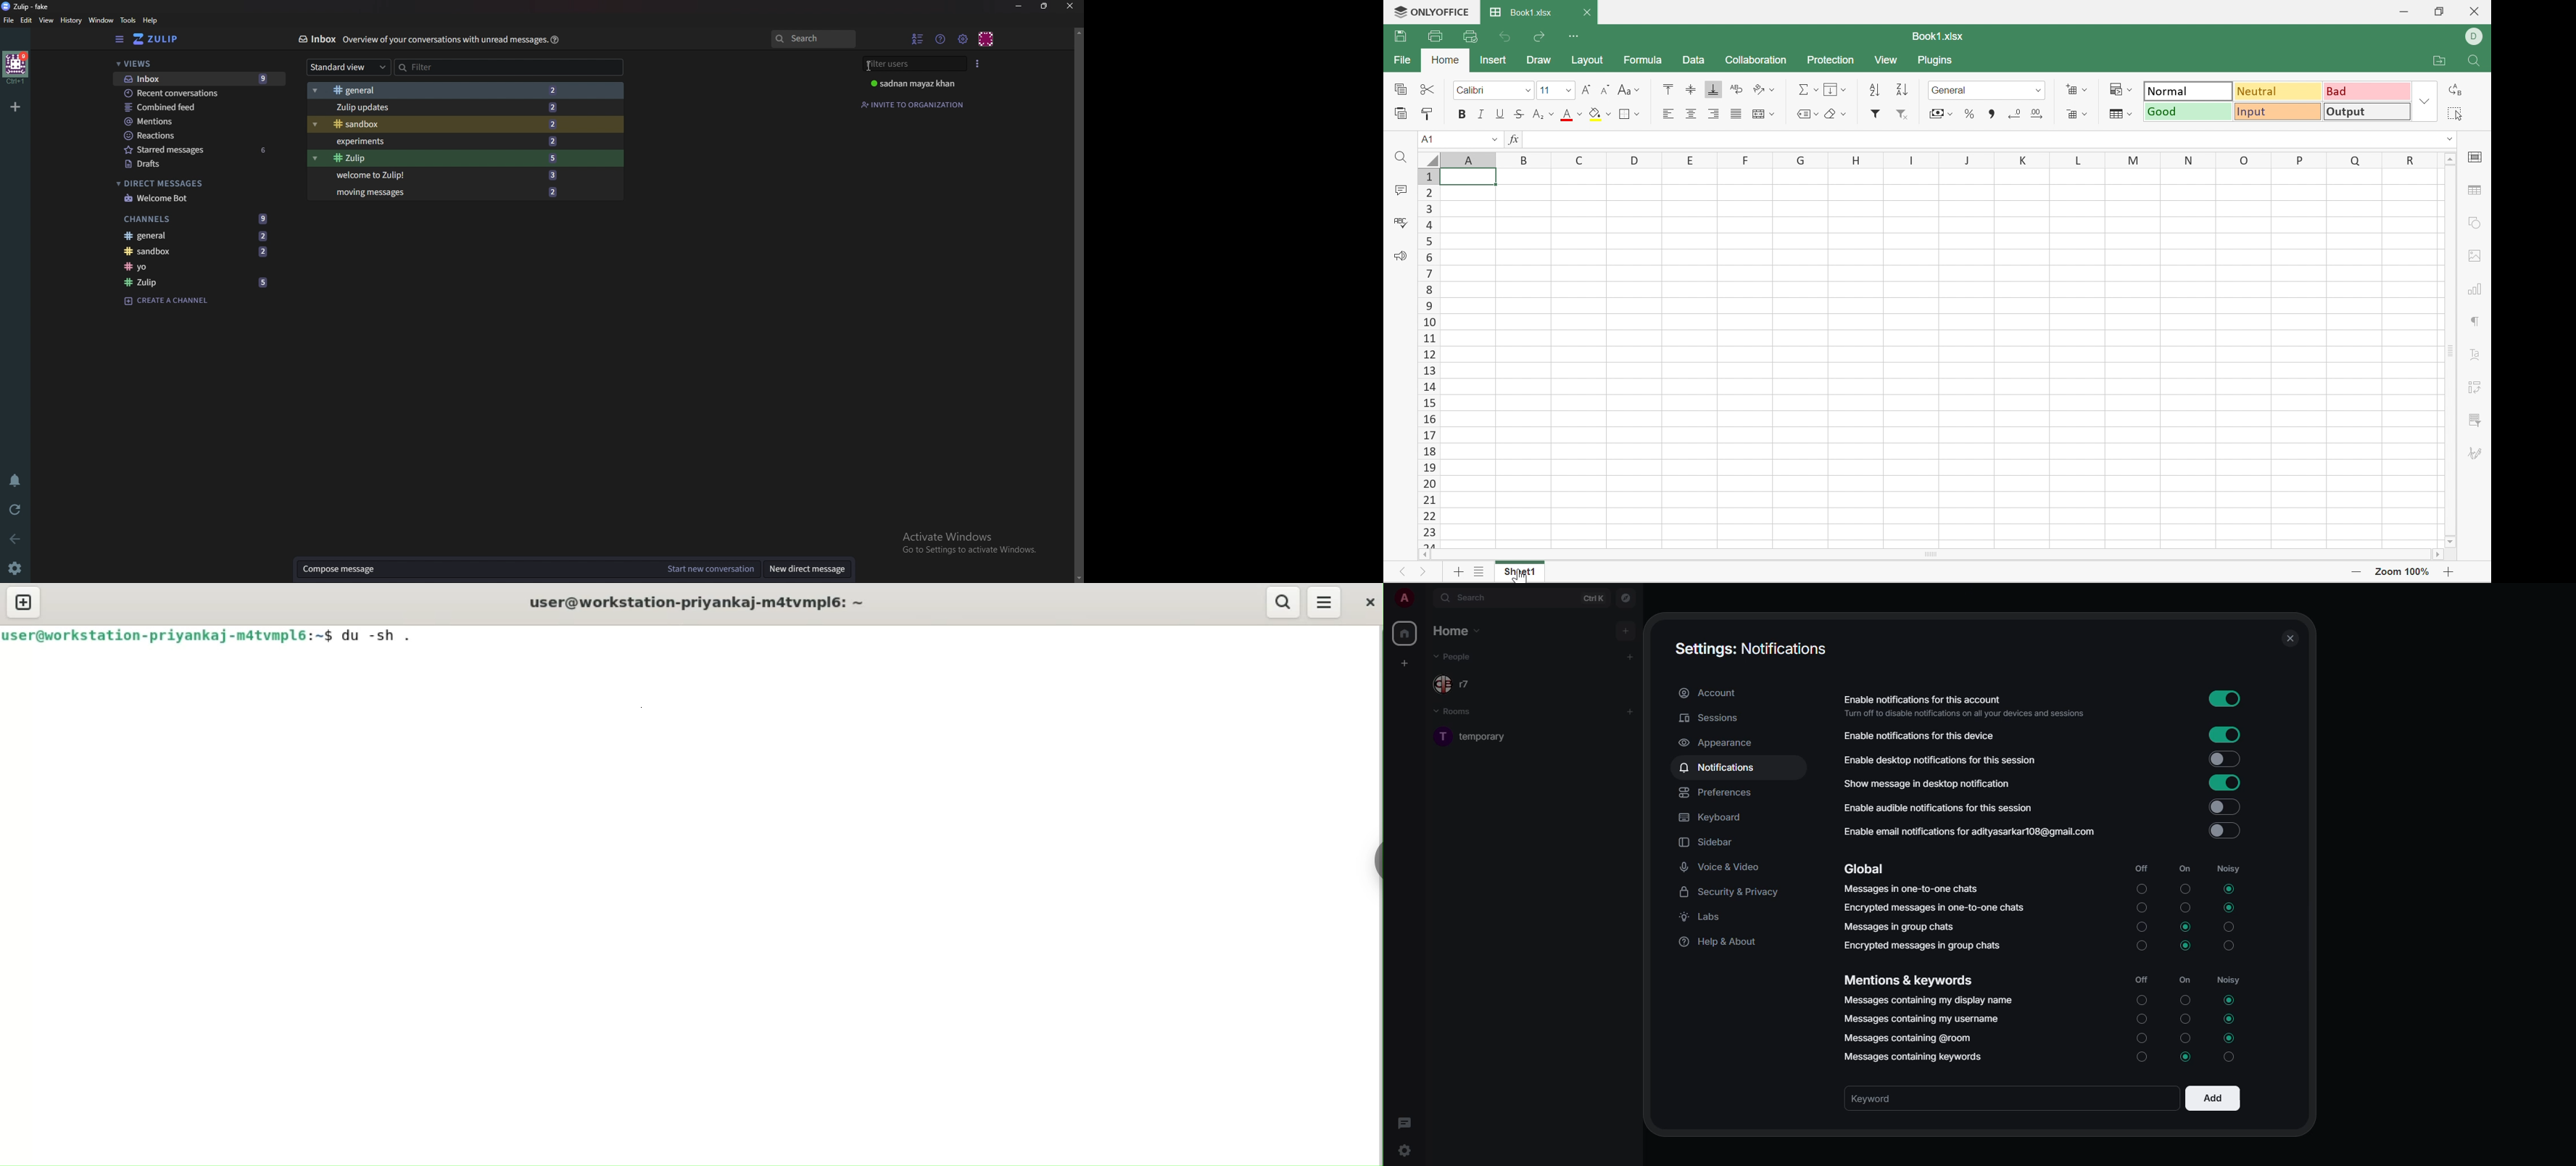 Image resolution: width=2576 pixels, height=1176 pixels. Describe the element at coordinates (2228, 737) in the screenshot. I see `click to enable/disable` at that location.